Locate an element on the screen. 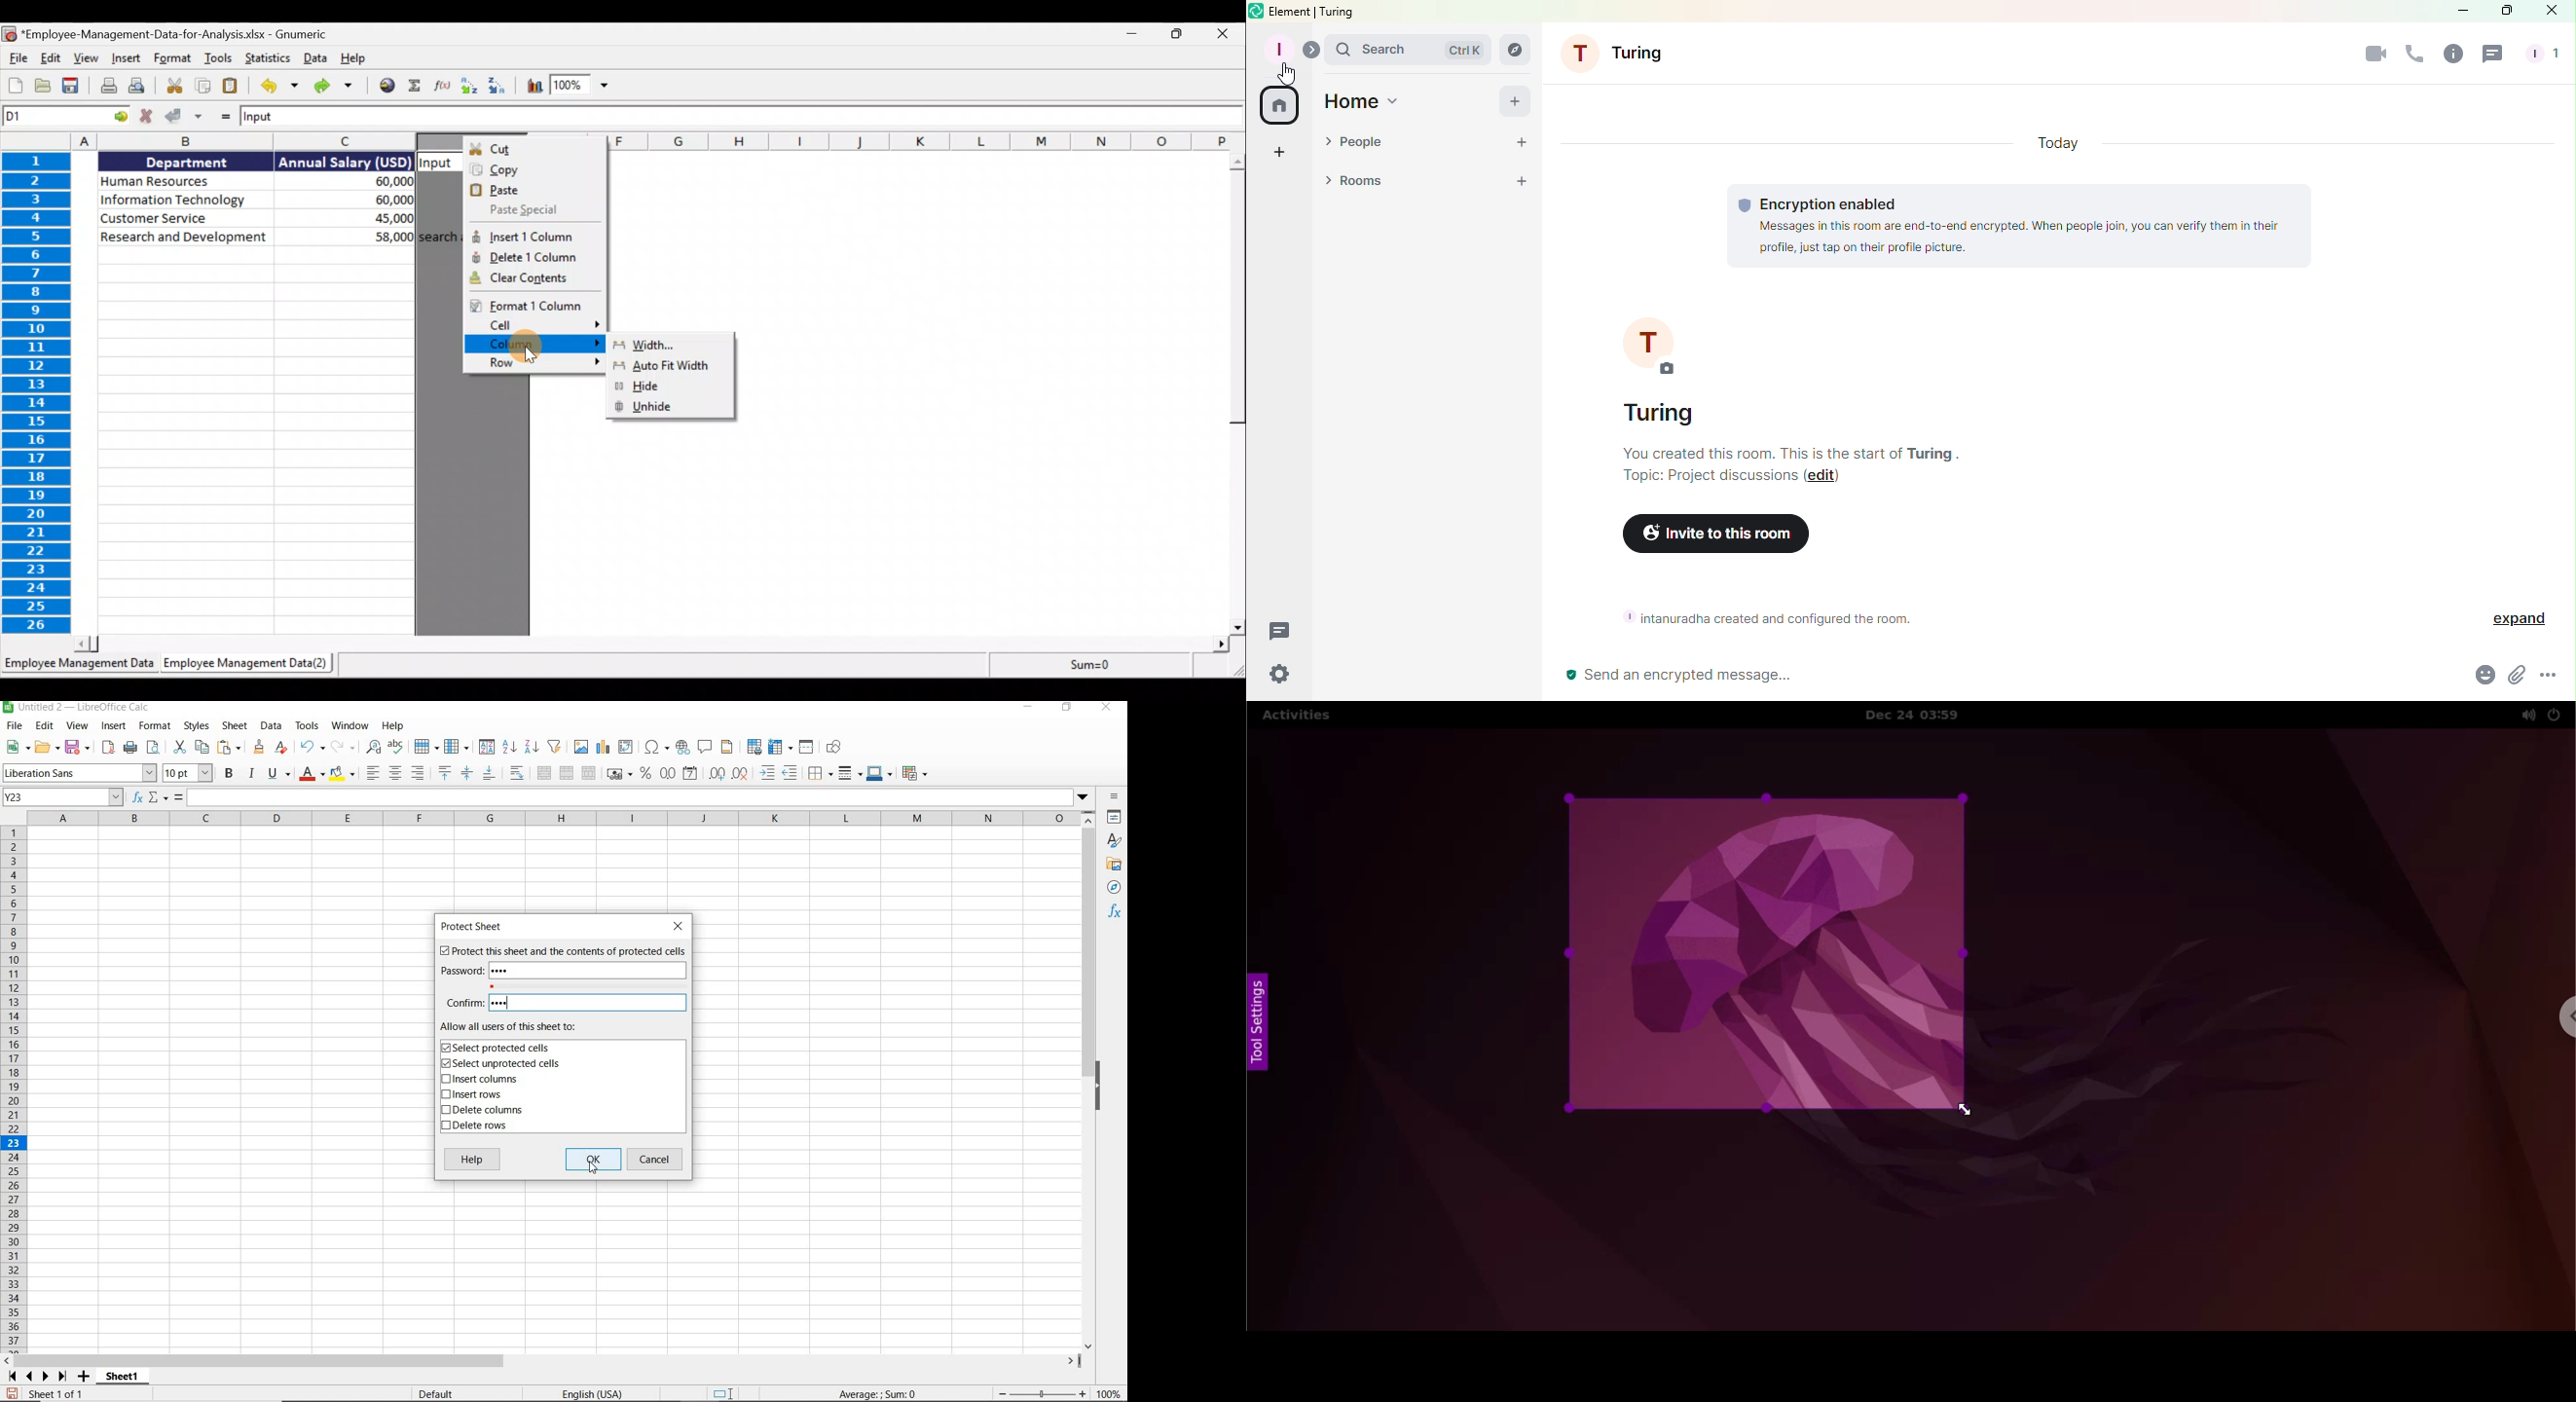  BORDERS is located at coordinates (819, 775).